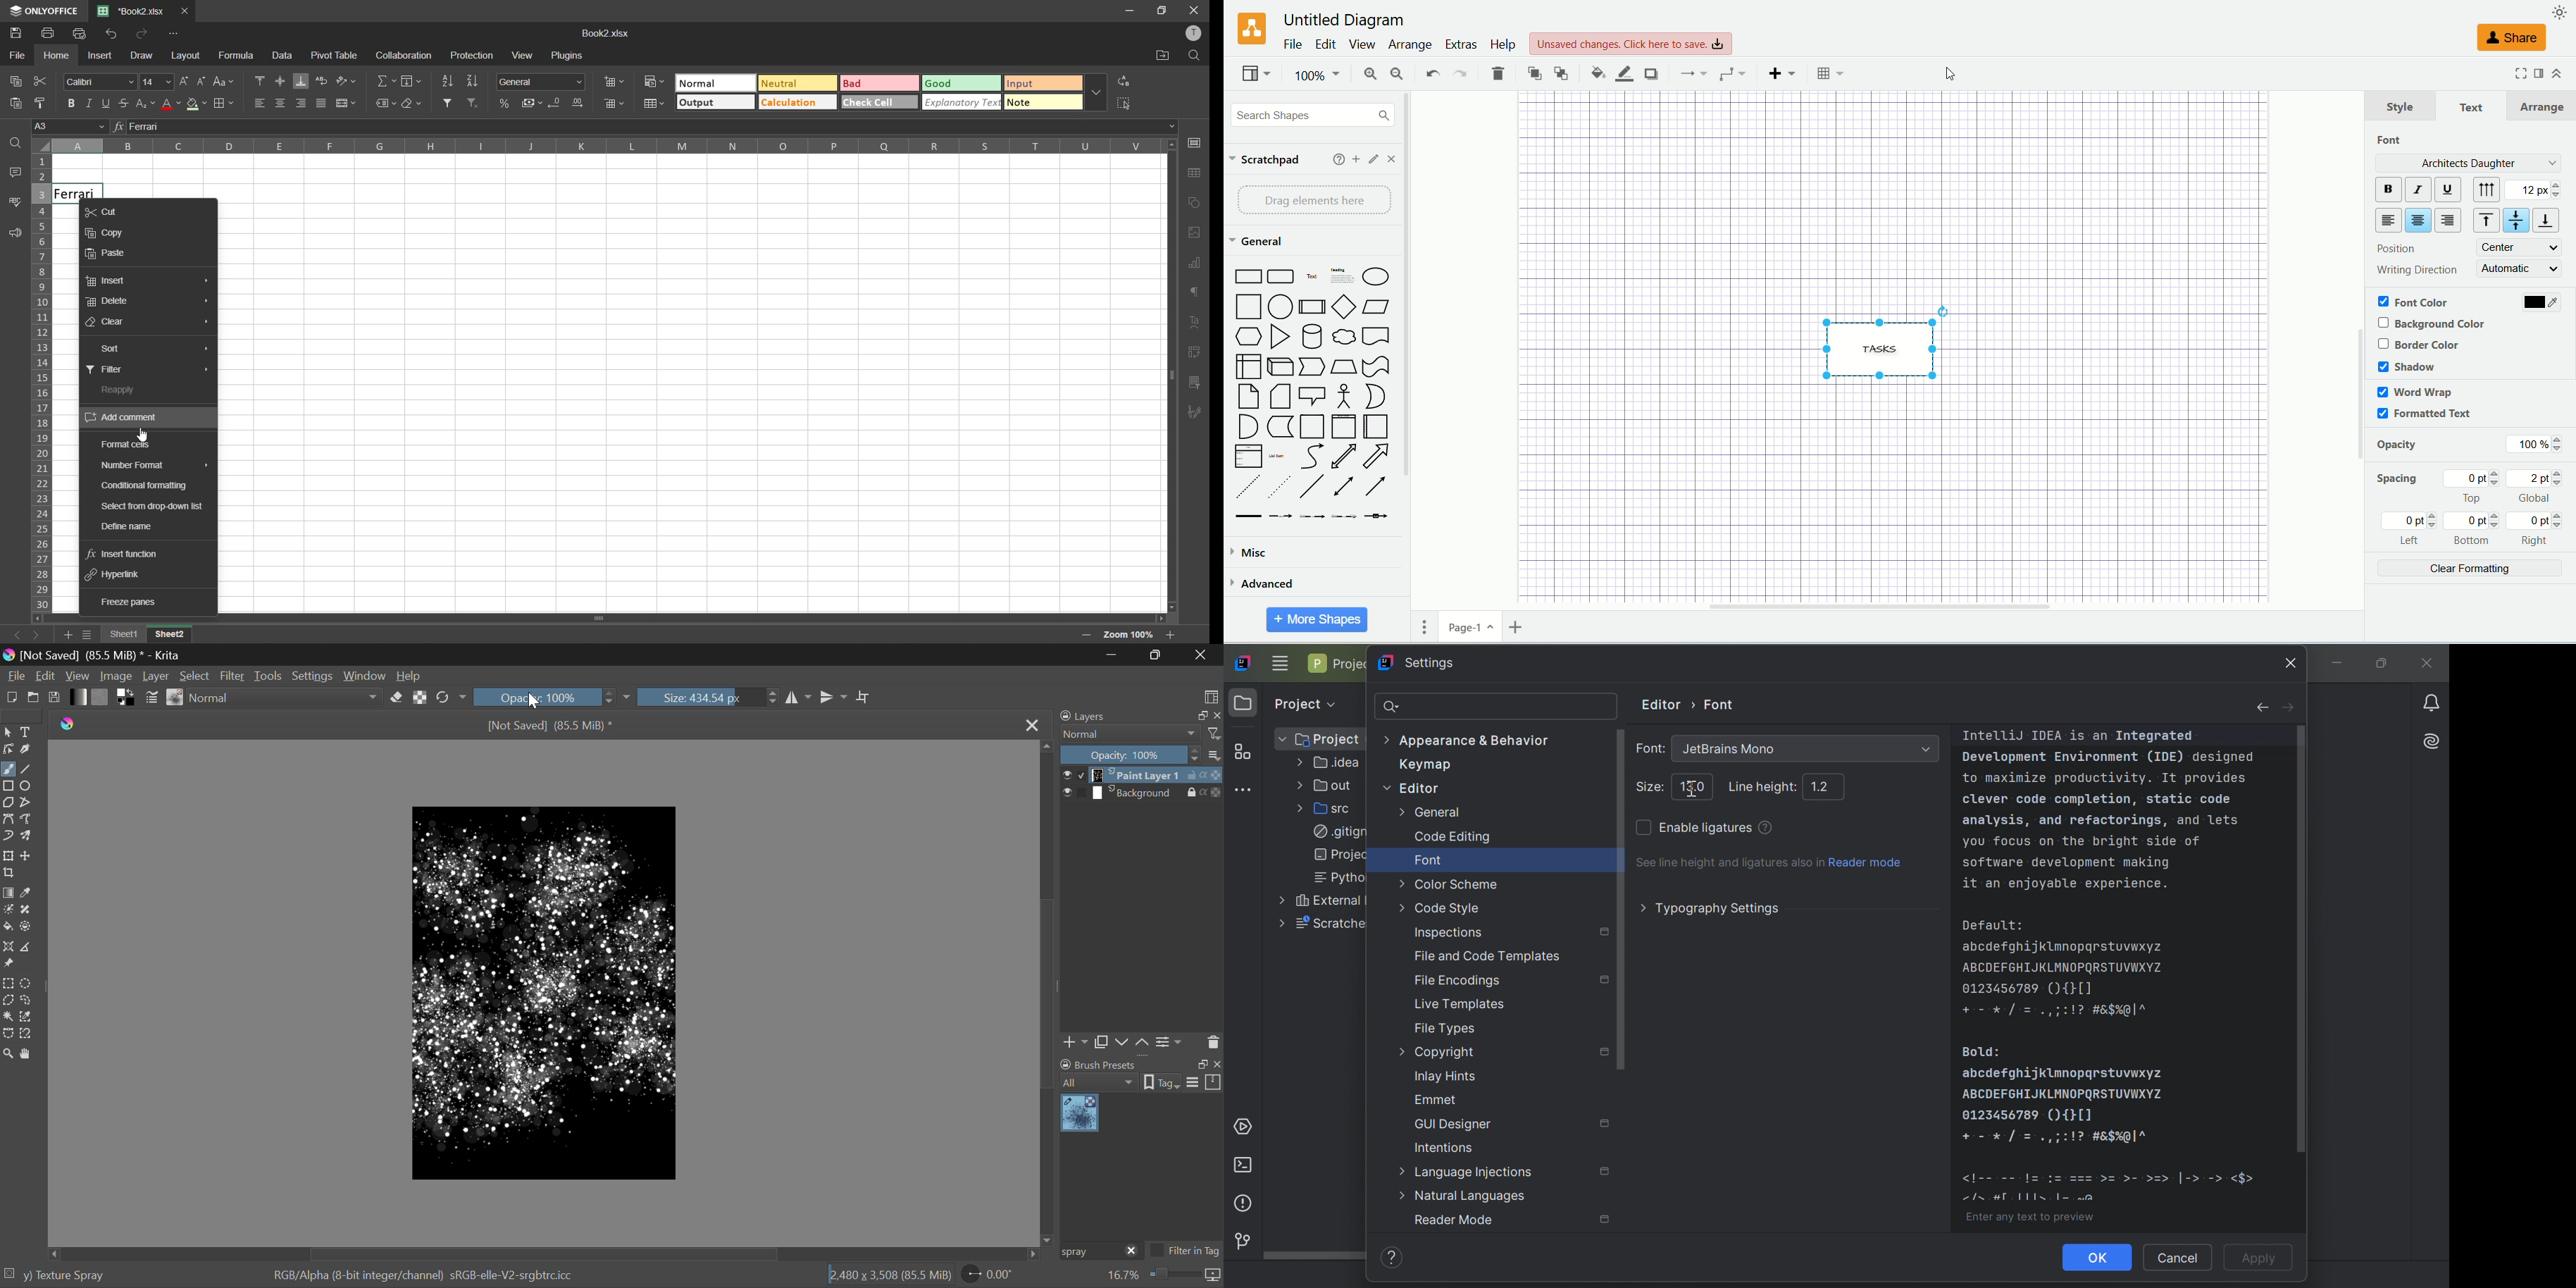  What do you see at coordinates (1195, 204) in the screenshot?
I see `shapes` at bounding box center [1195, 204].